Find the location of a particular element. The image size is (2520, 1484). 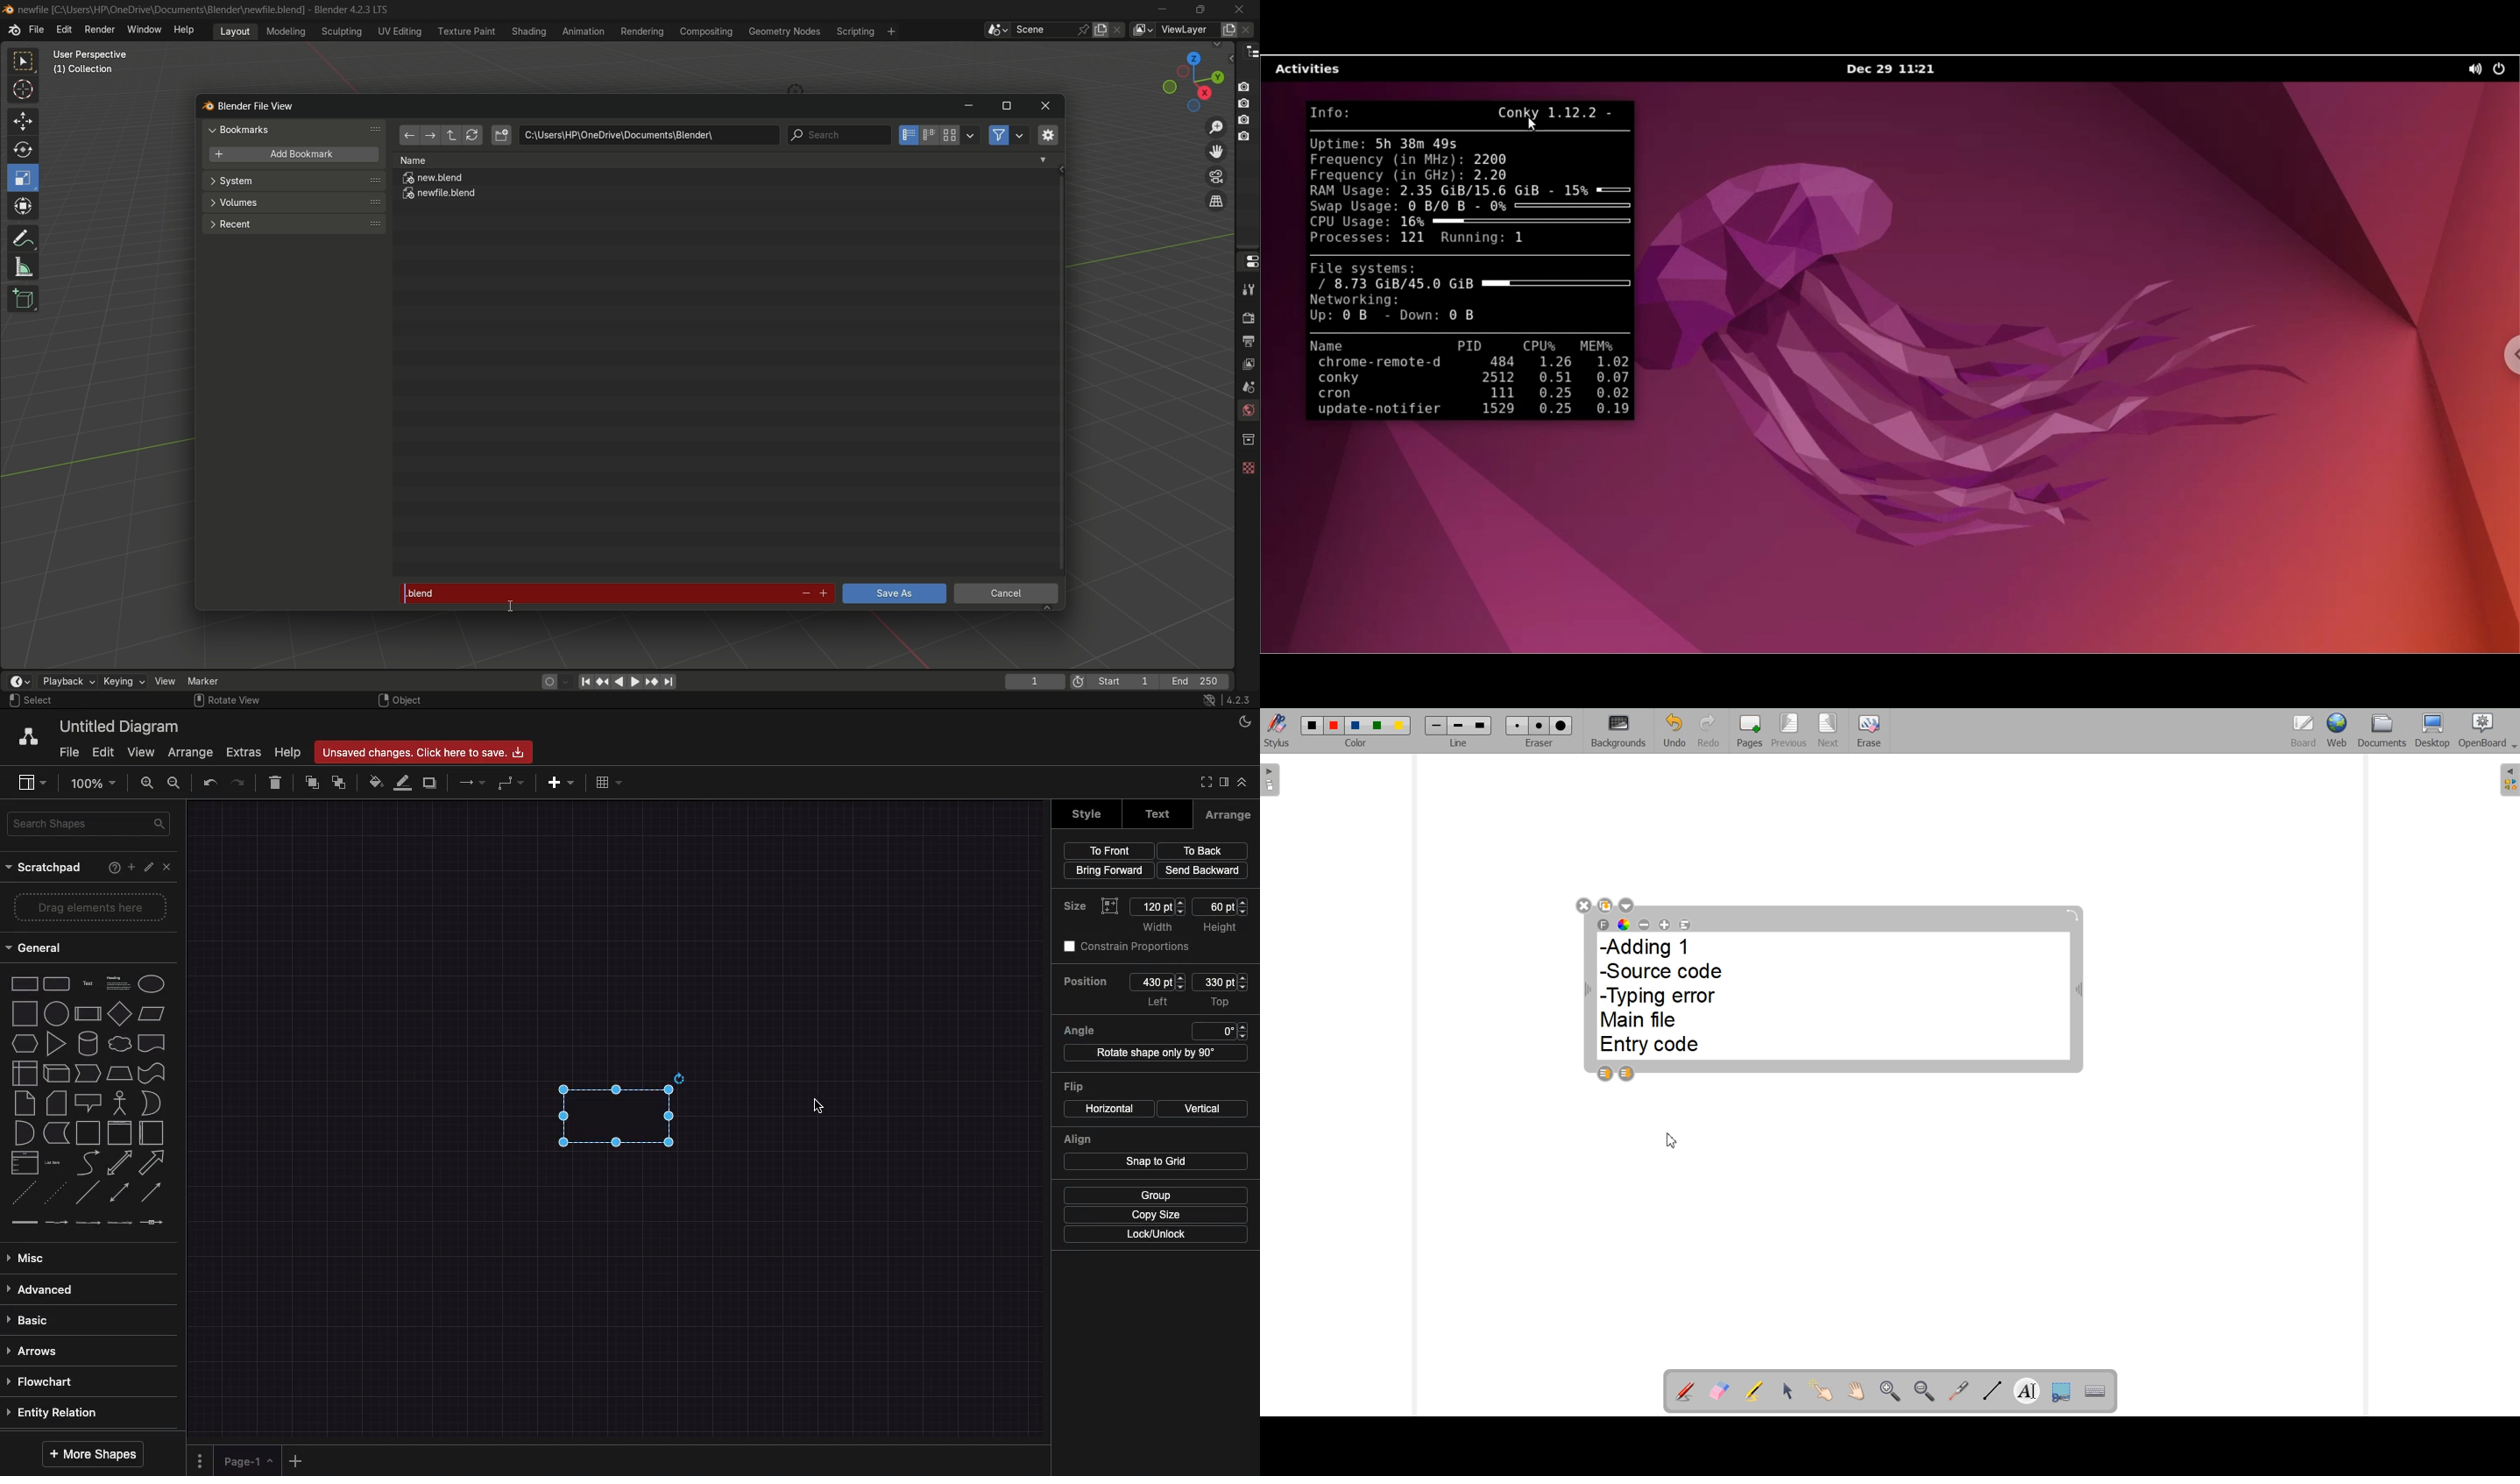

Bring forward is located at coordinates (1101, 870).